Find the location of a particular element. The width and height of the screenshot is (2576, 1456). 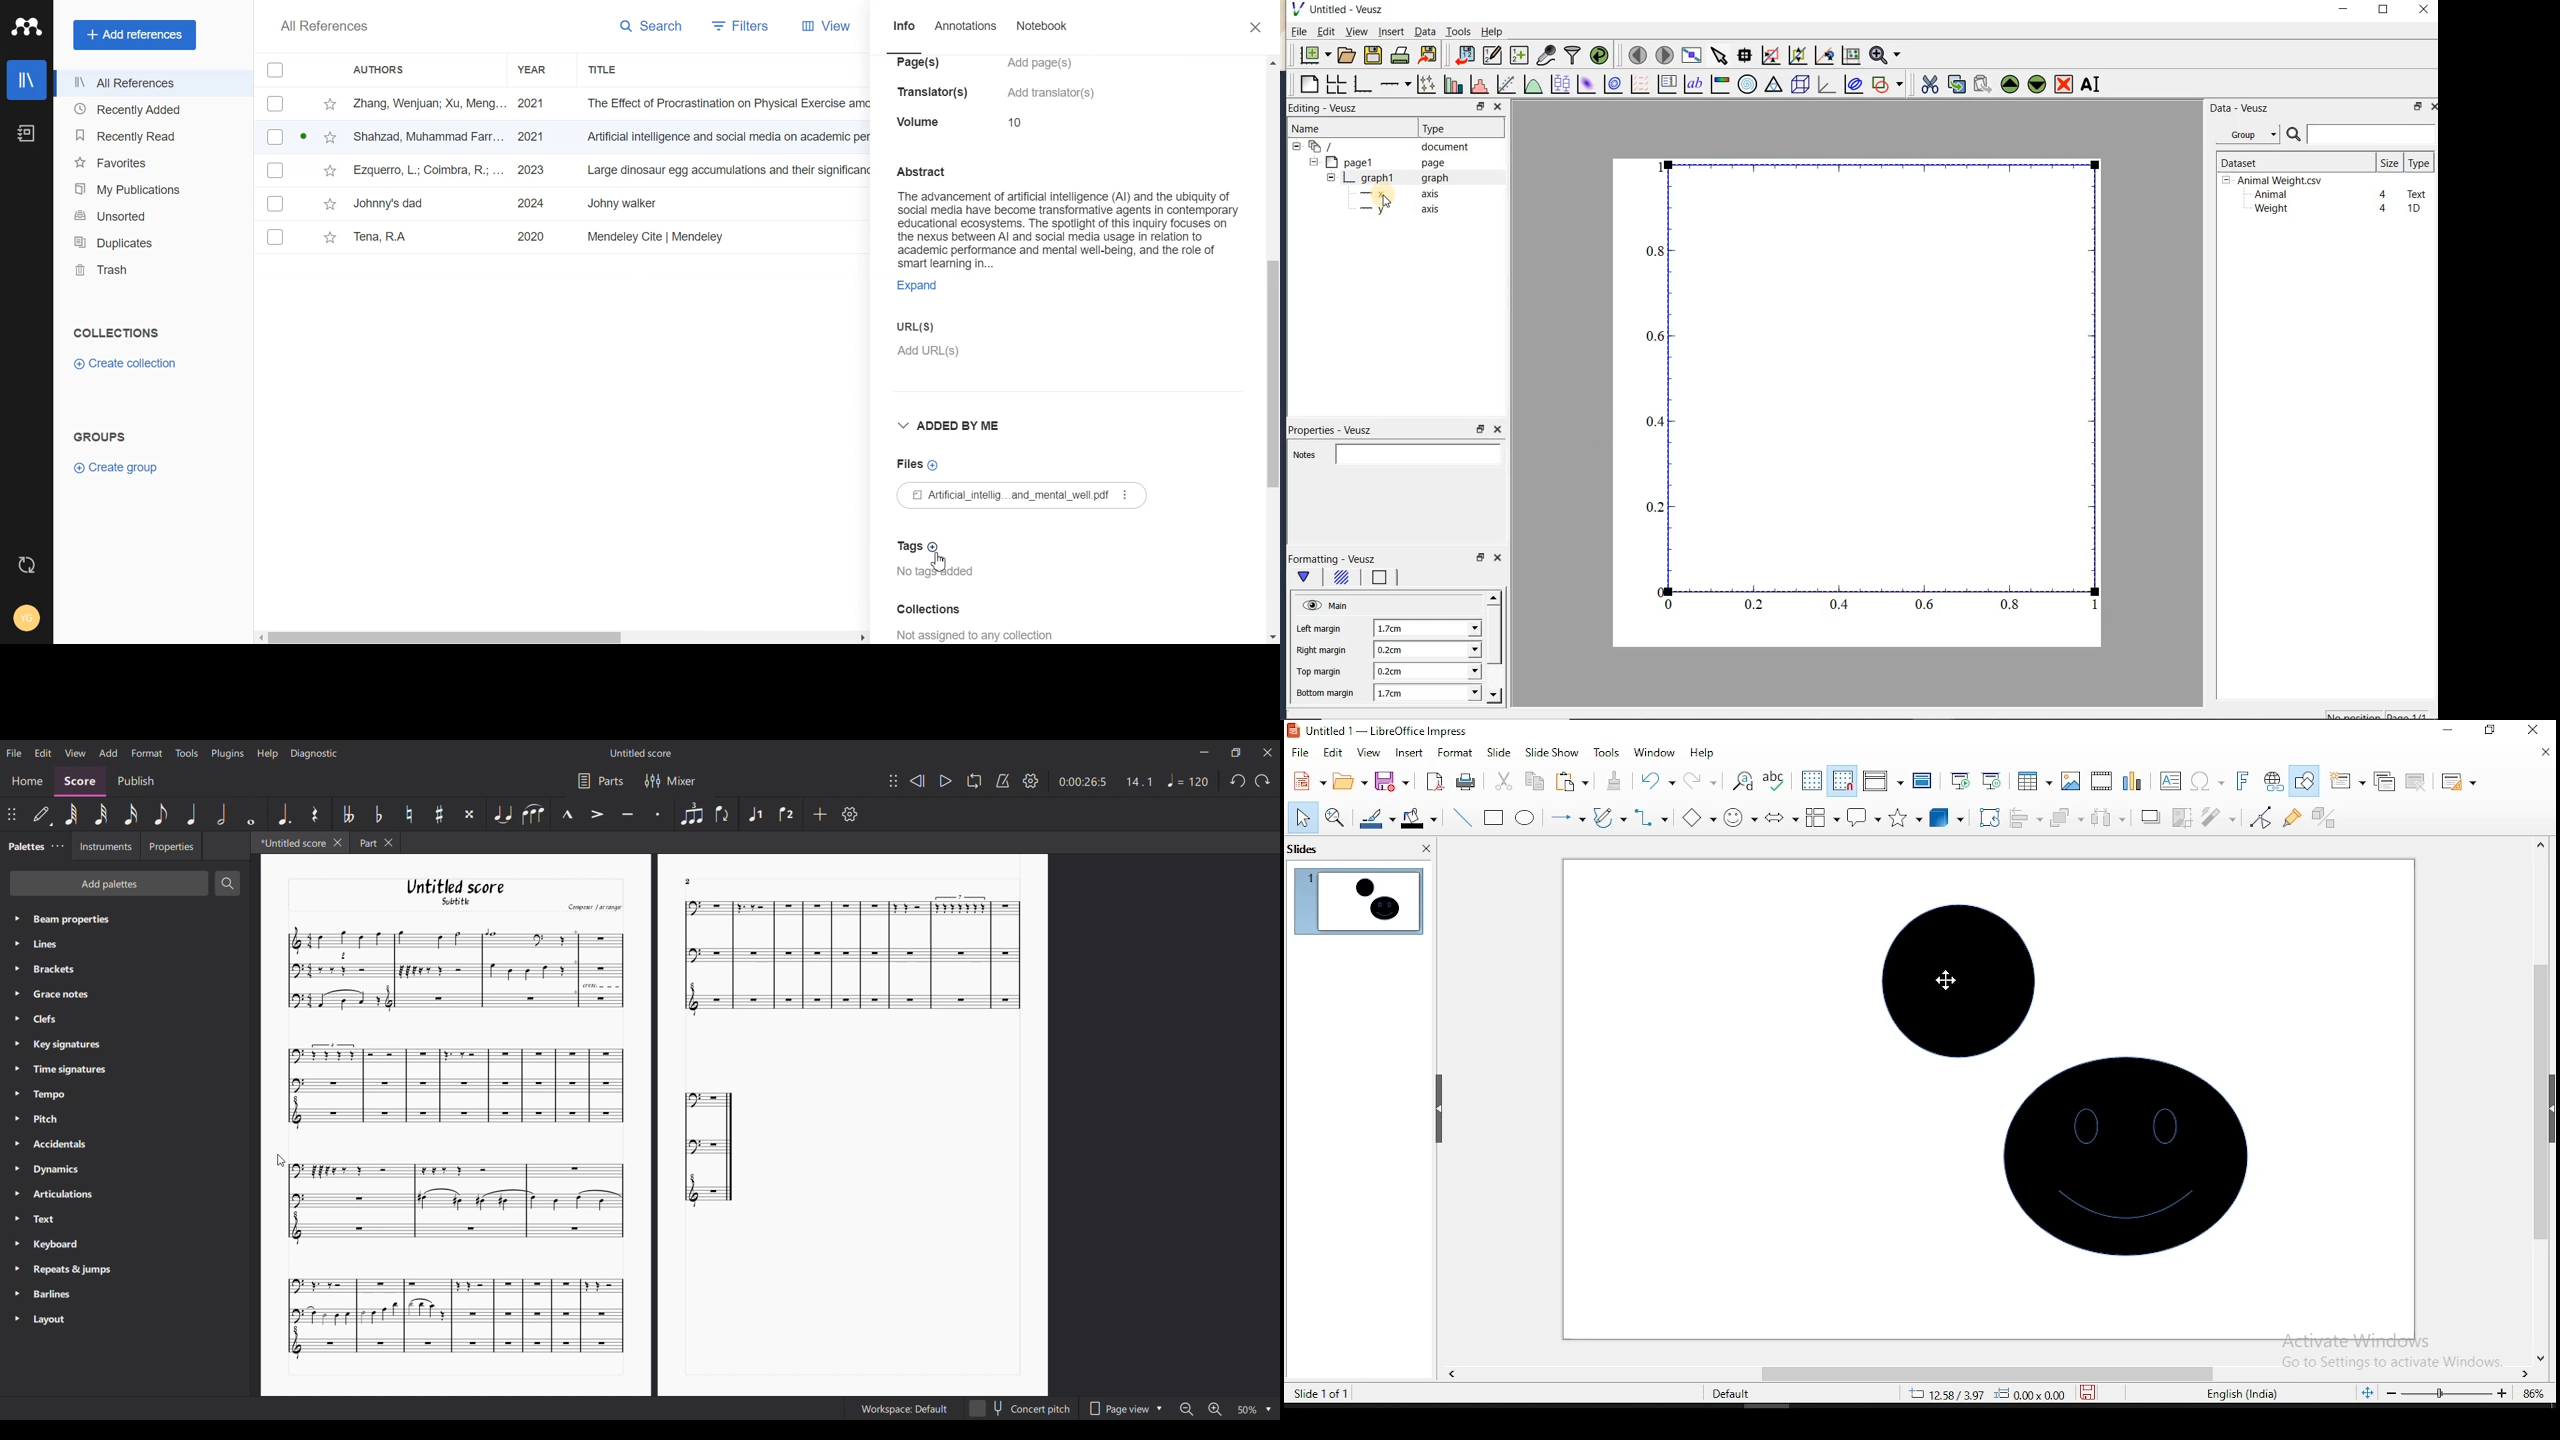

Close is located at coordinates (1257, 27).